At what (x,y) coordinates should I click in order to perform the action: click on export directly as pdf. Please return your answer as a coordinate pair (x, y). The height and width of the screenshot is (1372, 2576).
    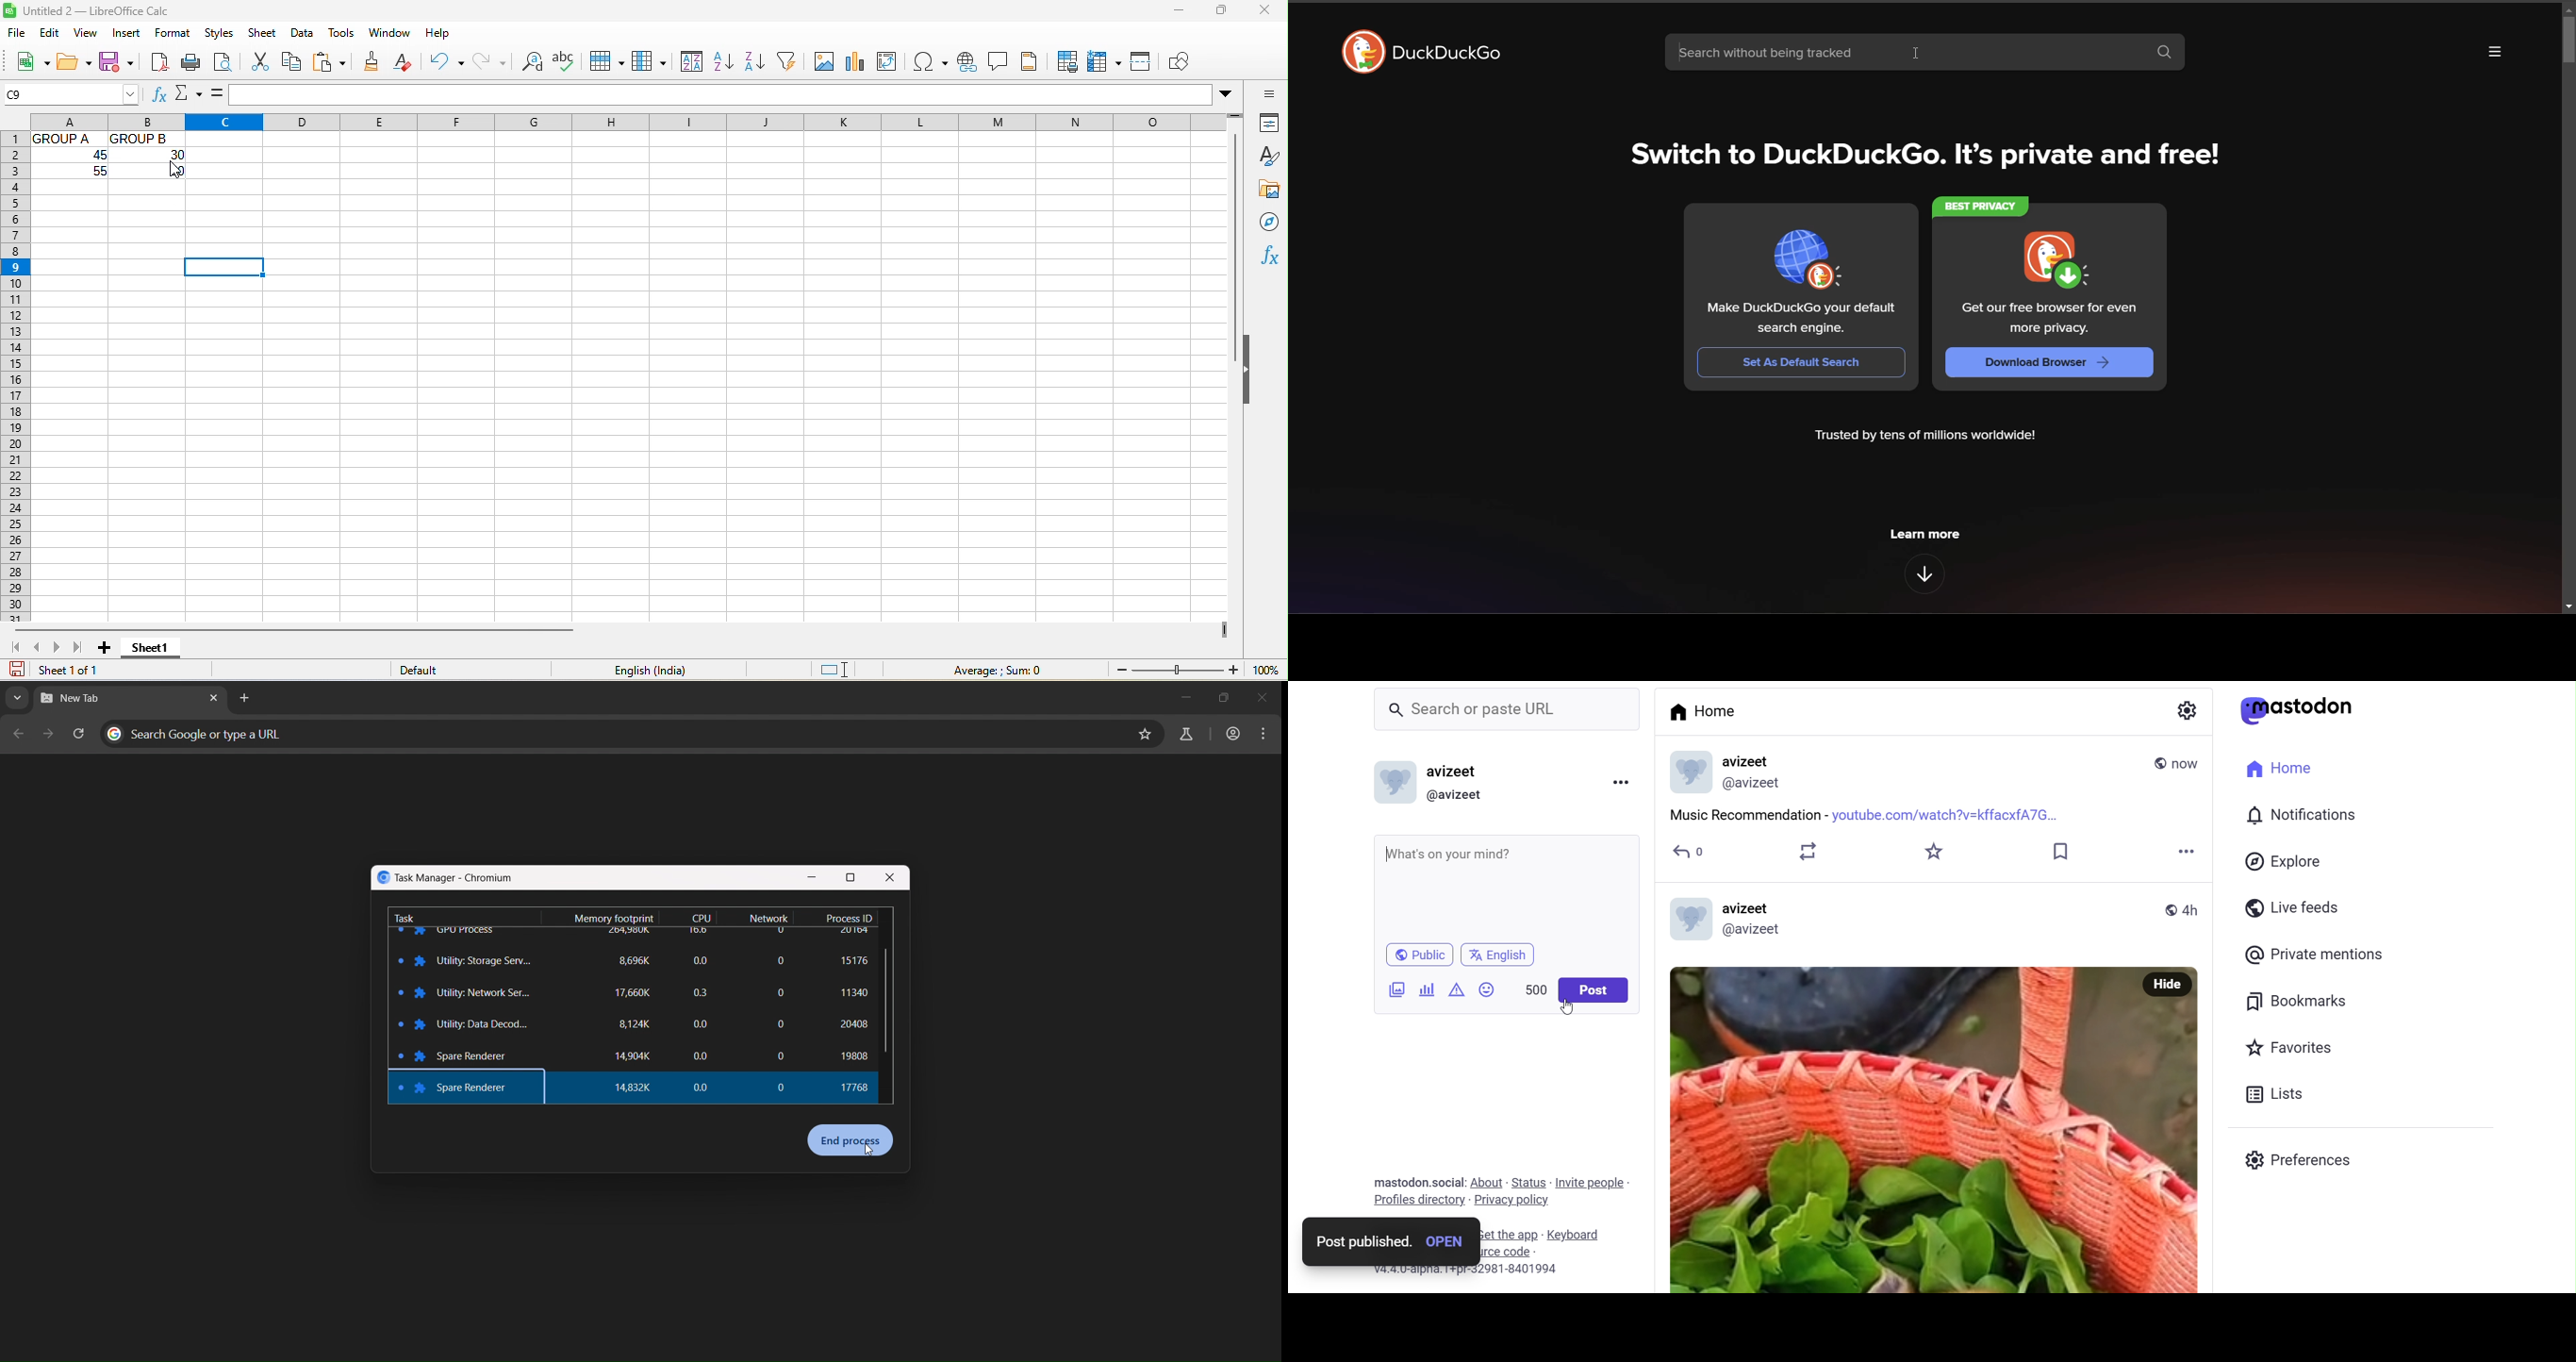
    Looking at the image, I should click on (158, 64).